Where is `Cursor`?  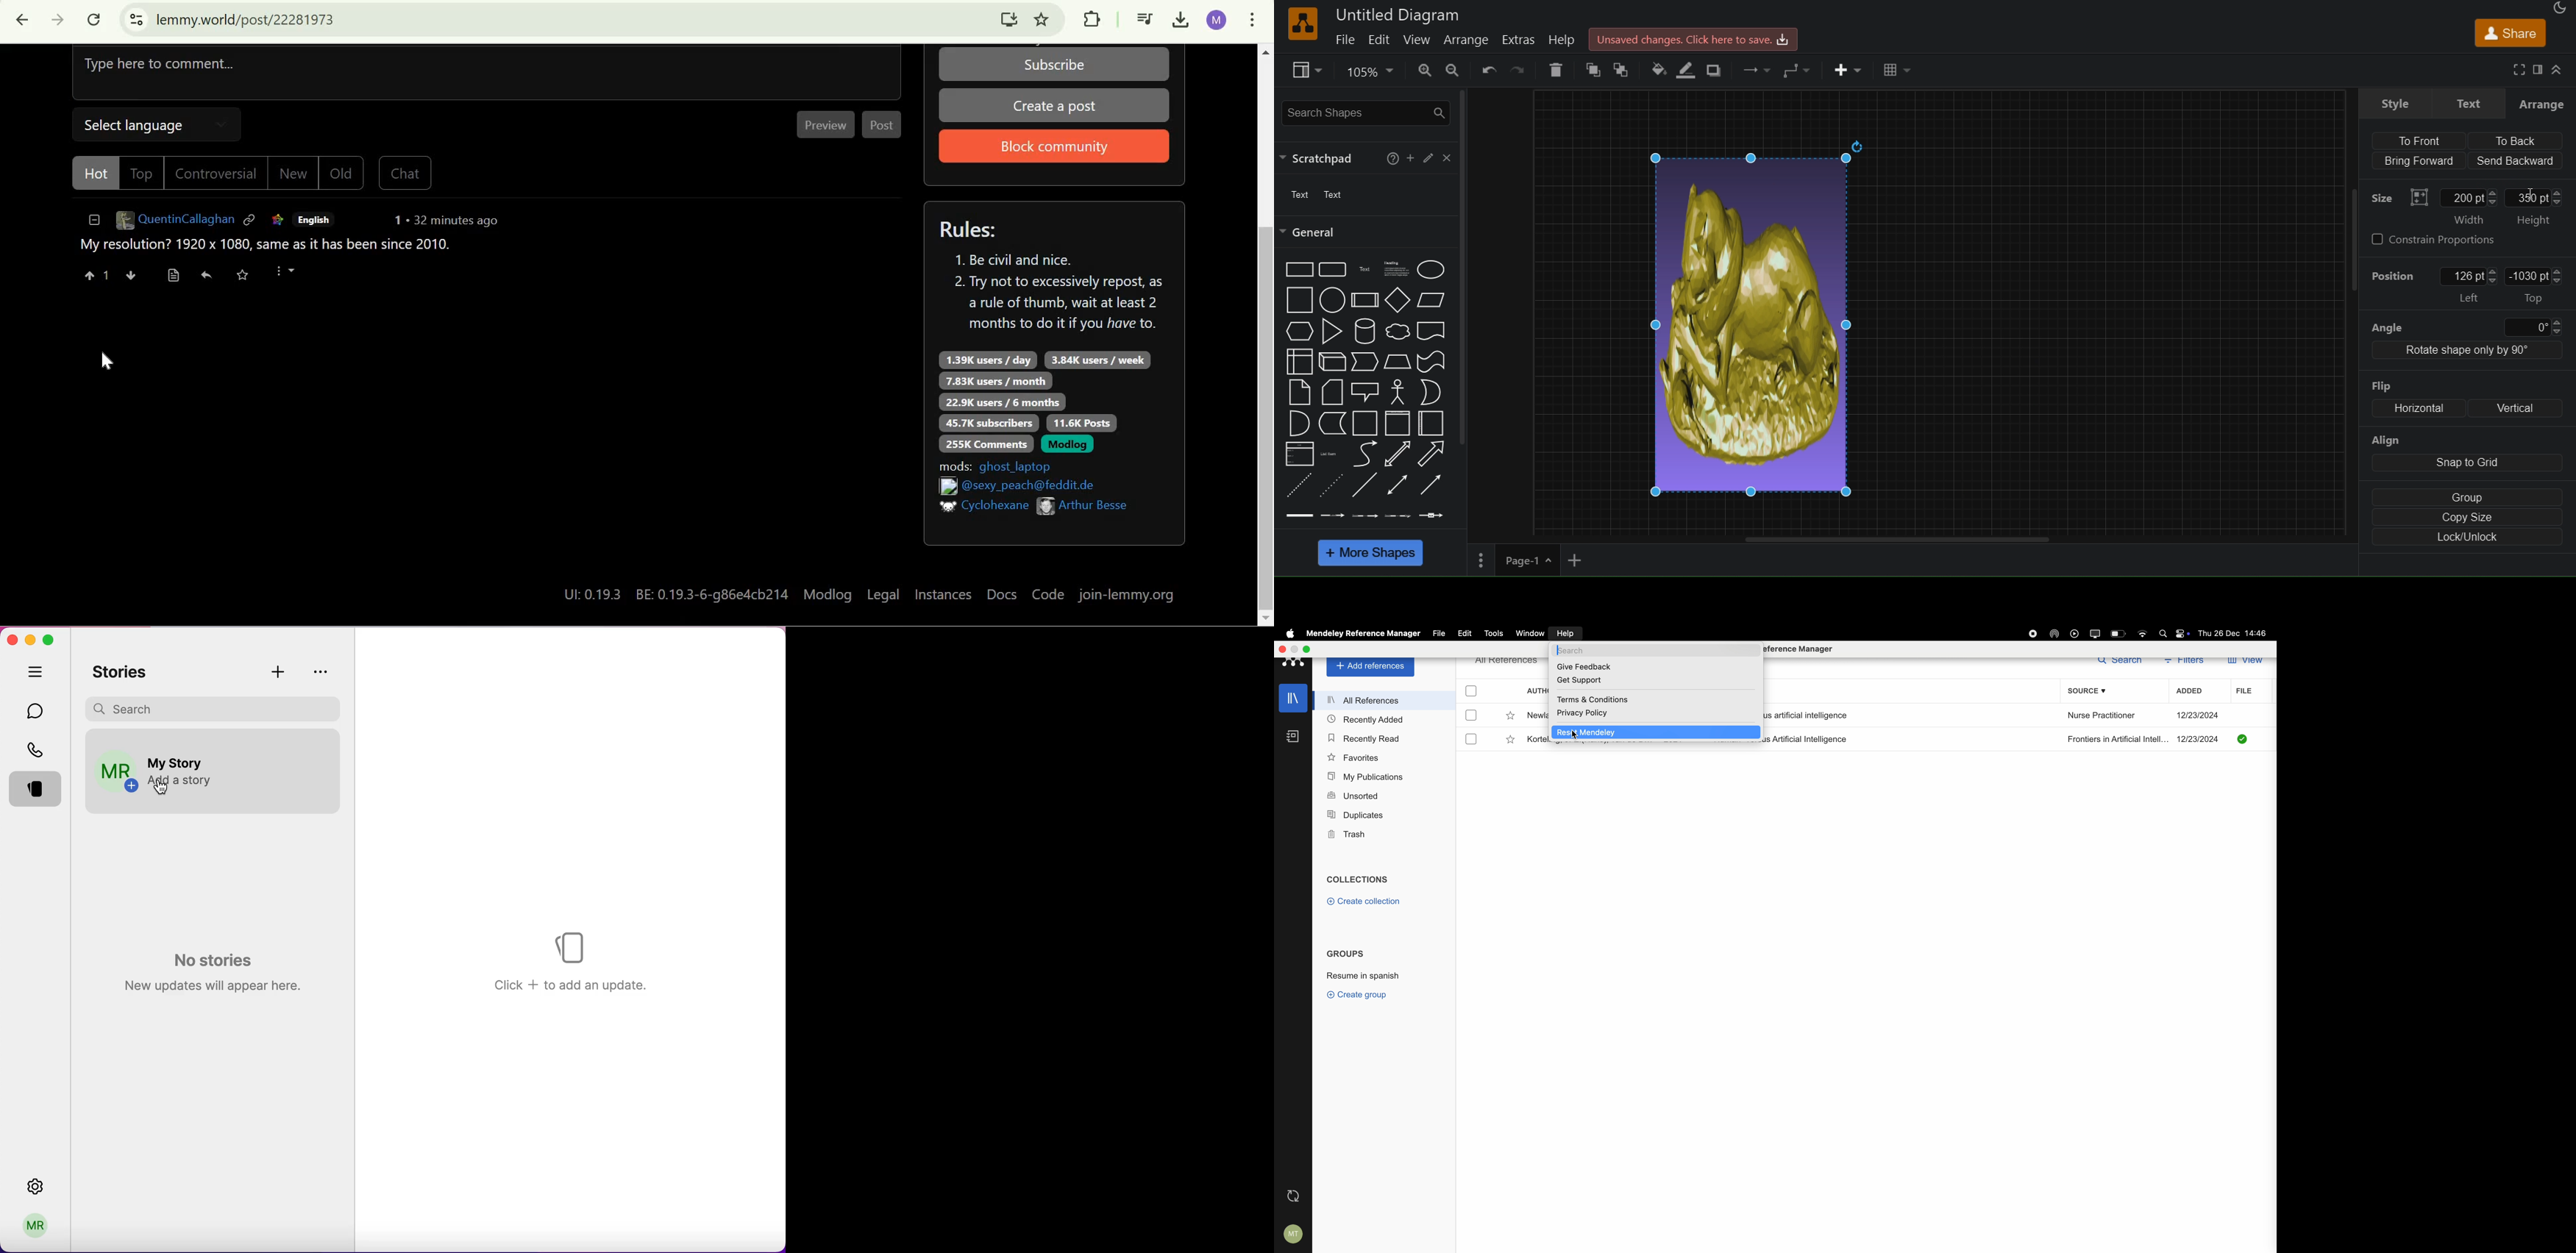
Cursor is located at coordinates (1576, 734).